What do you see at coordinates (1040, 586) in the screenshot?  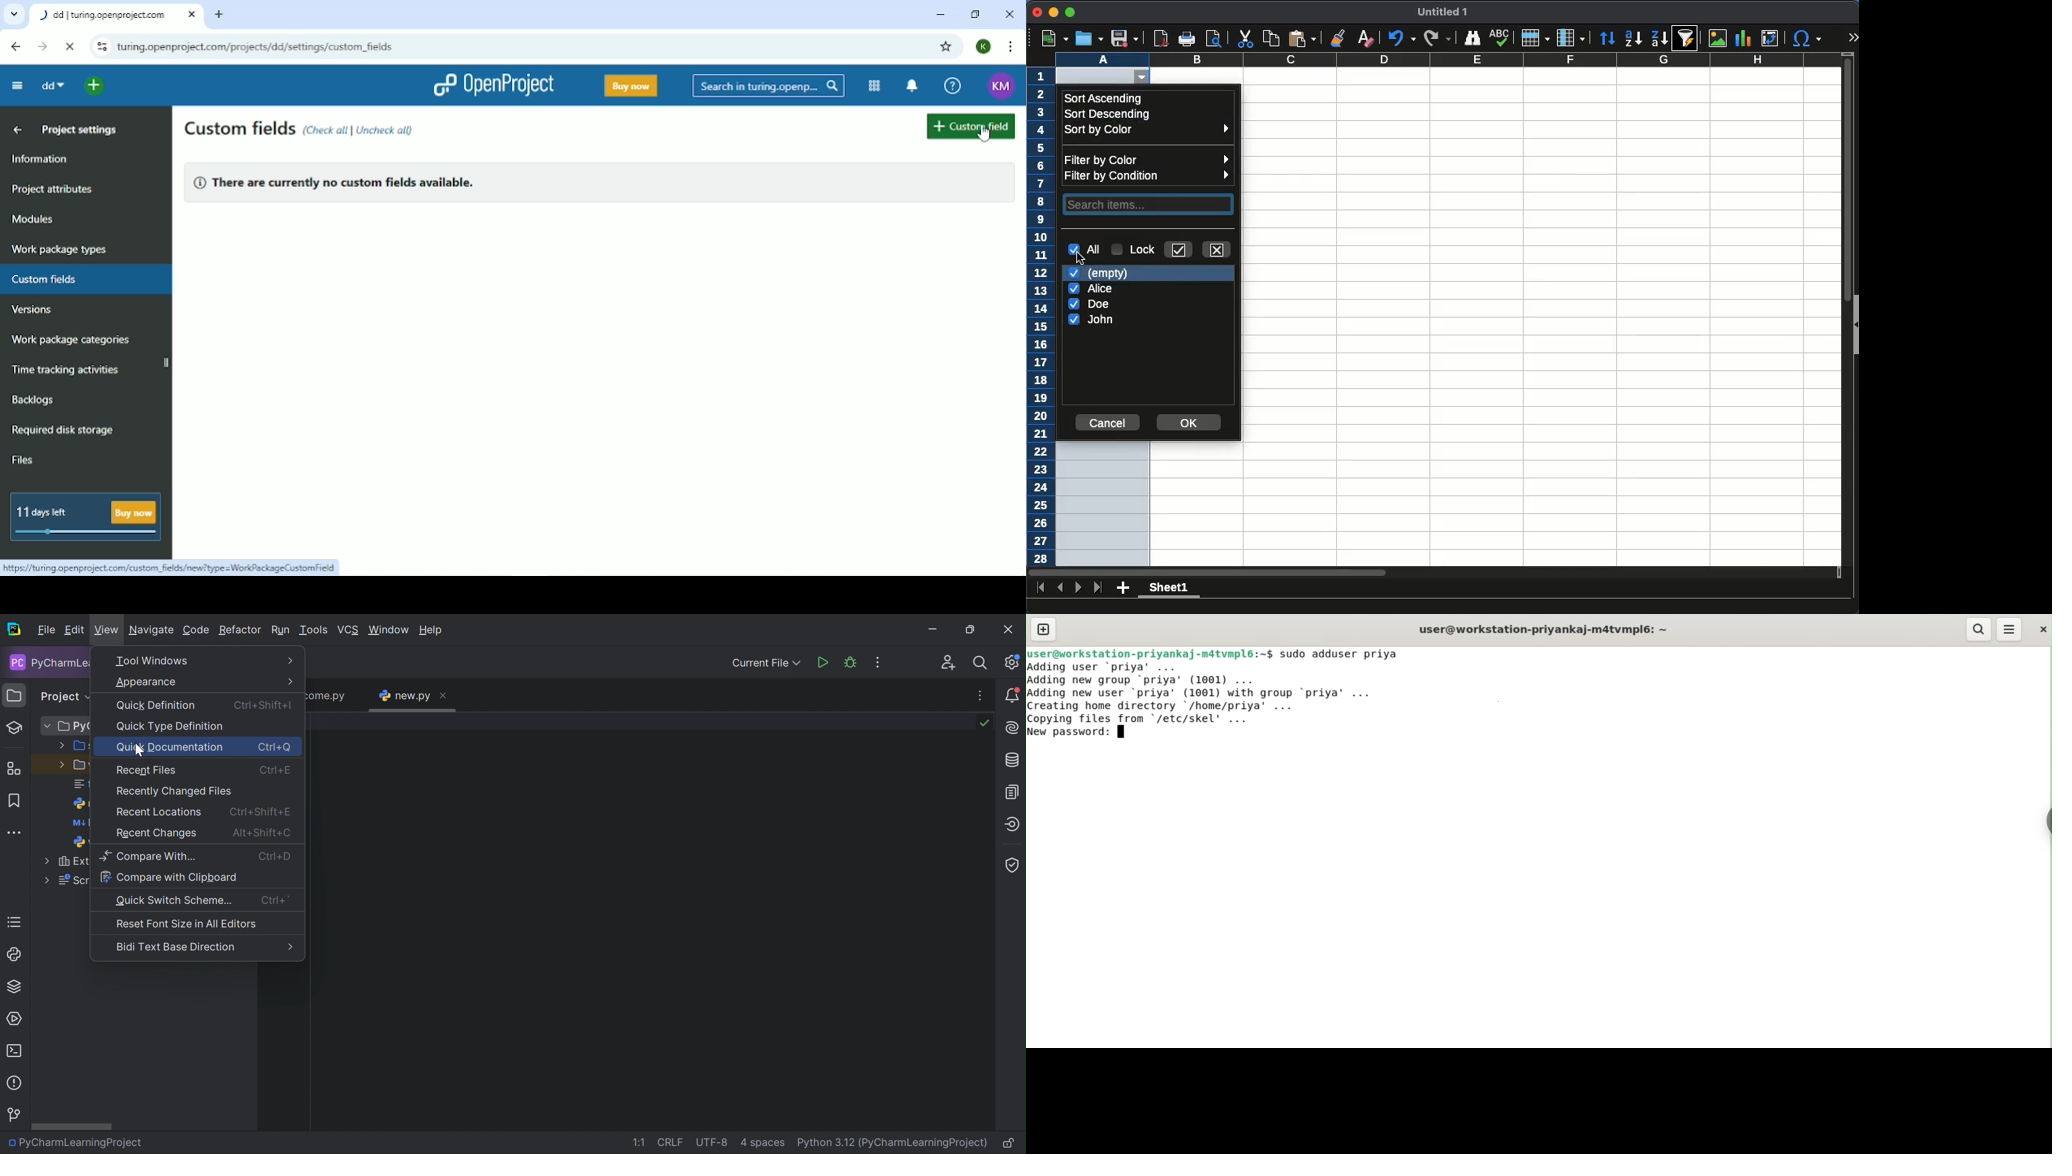 I see `first sheet` at bounding box center [1040, 586].